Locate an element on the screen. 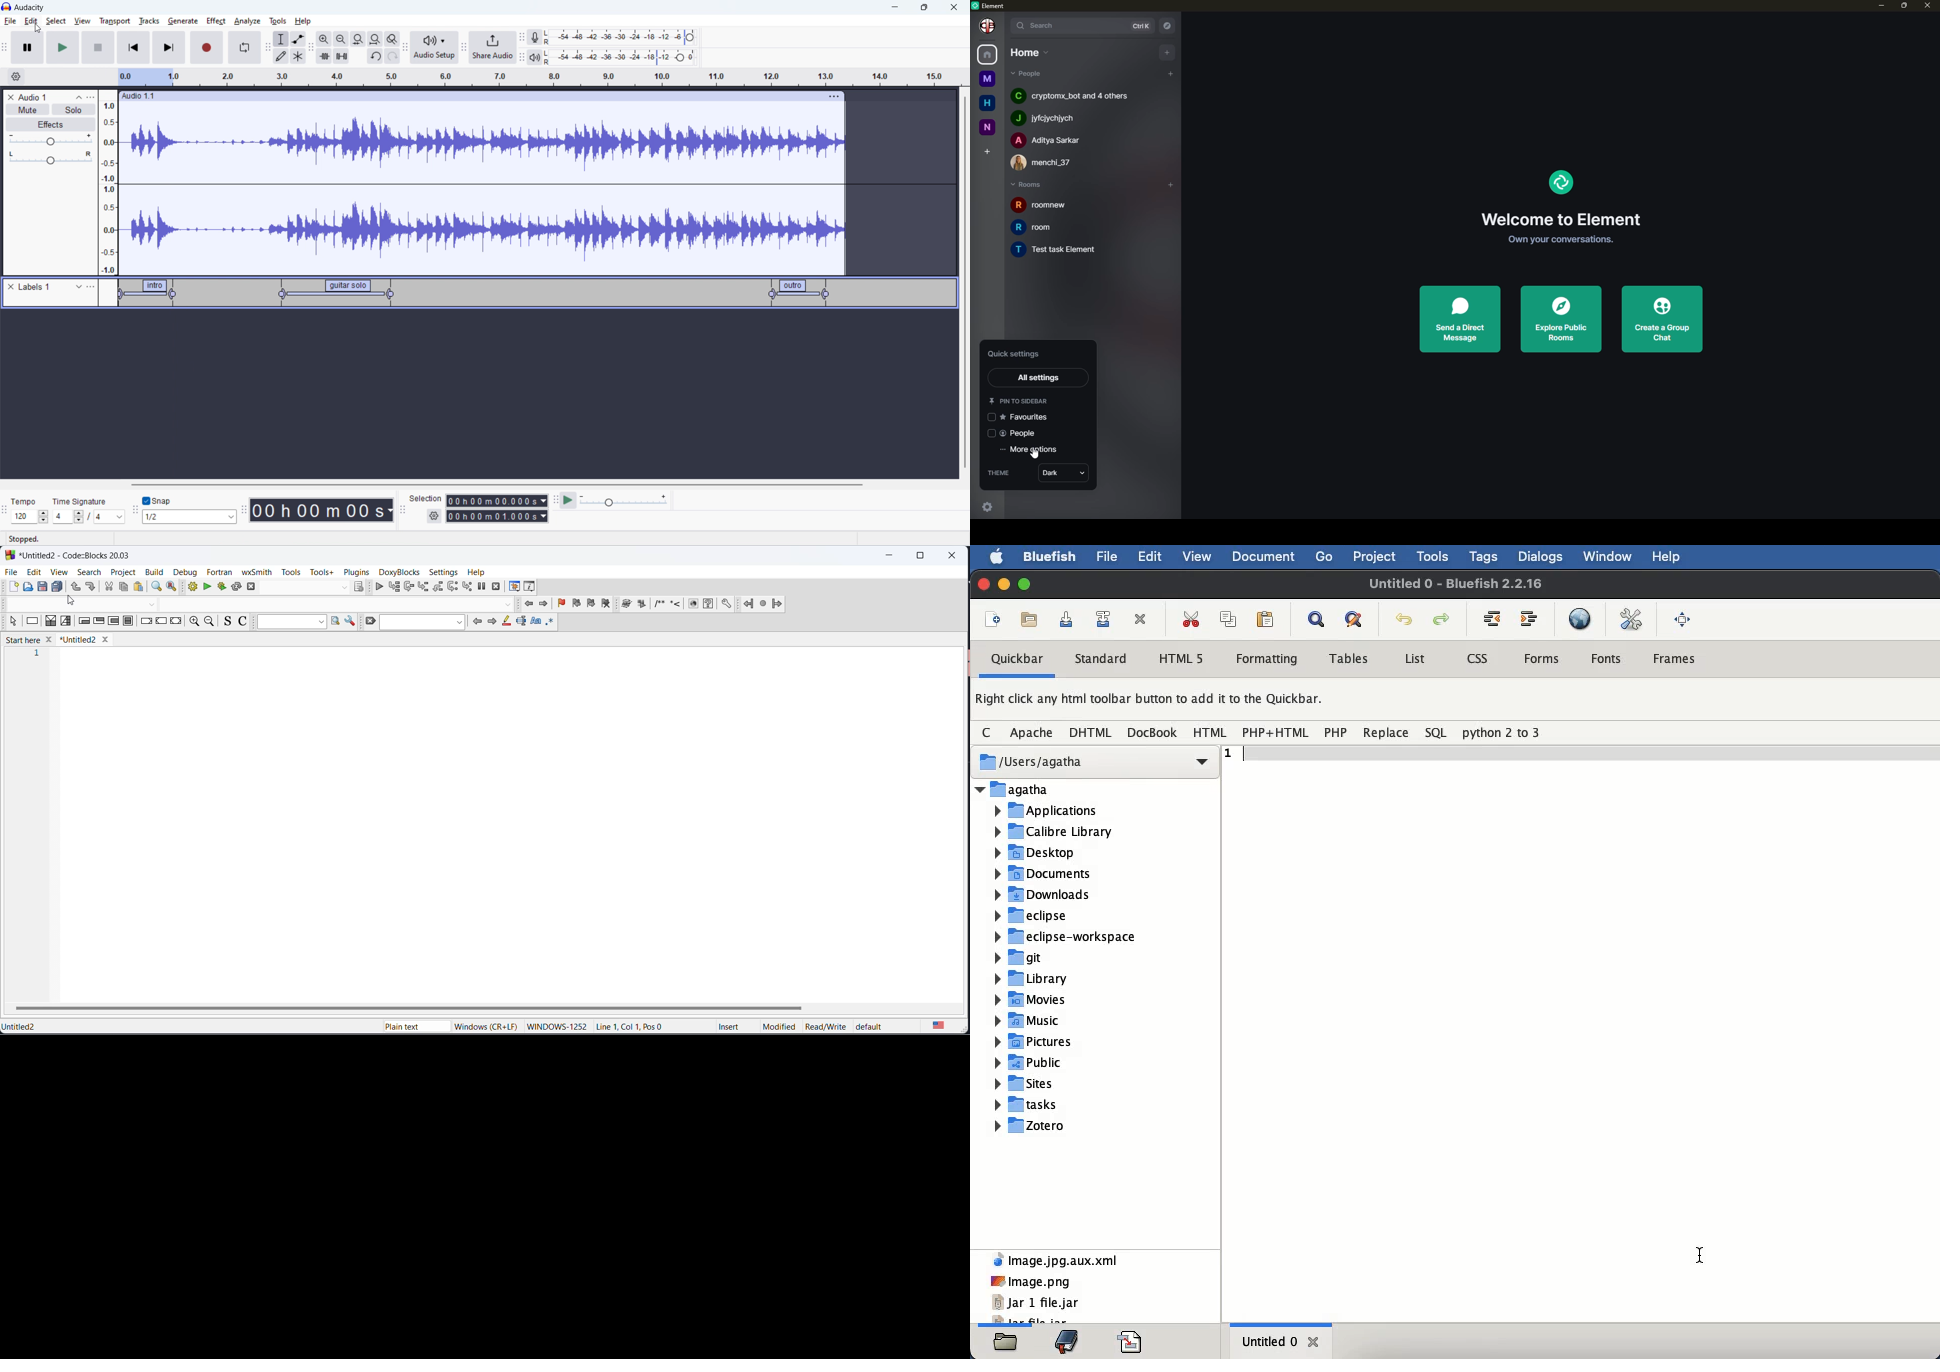 The height and width of the screenshot is (1372, 1960). file is located at coordinates (11, 21).